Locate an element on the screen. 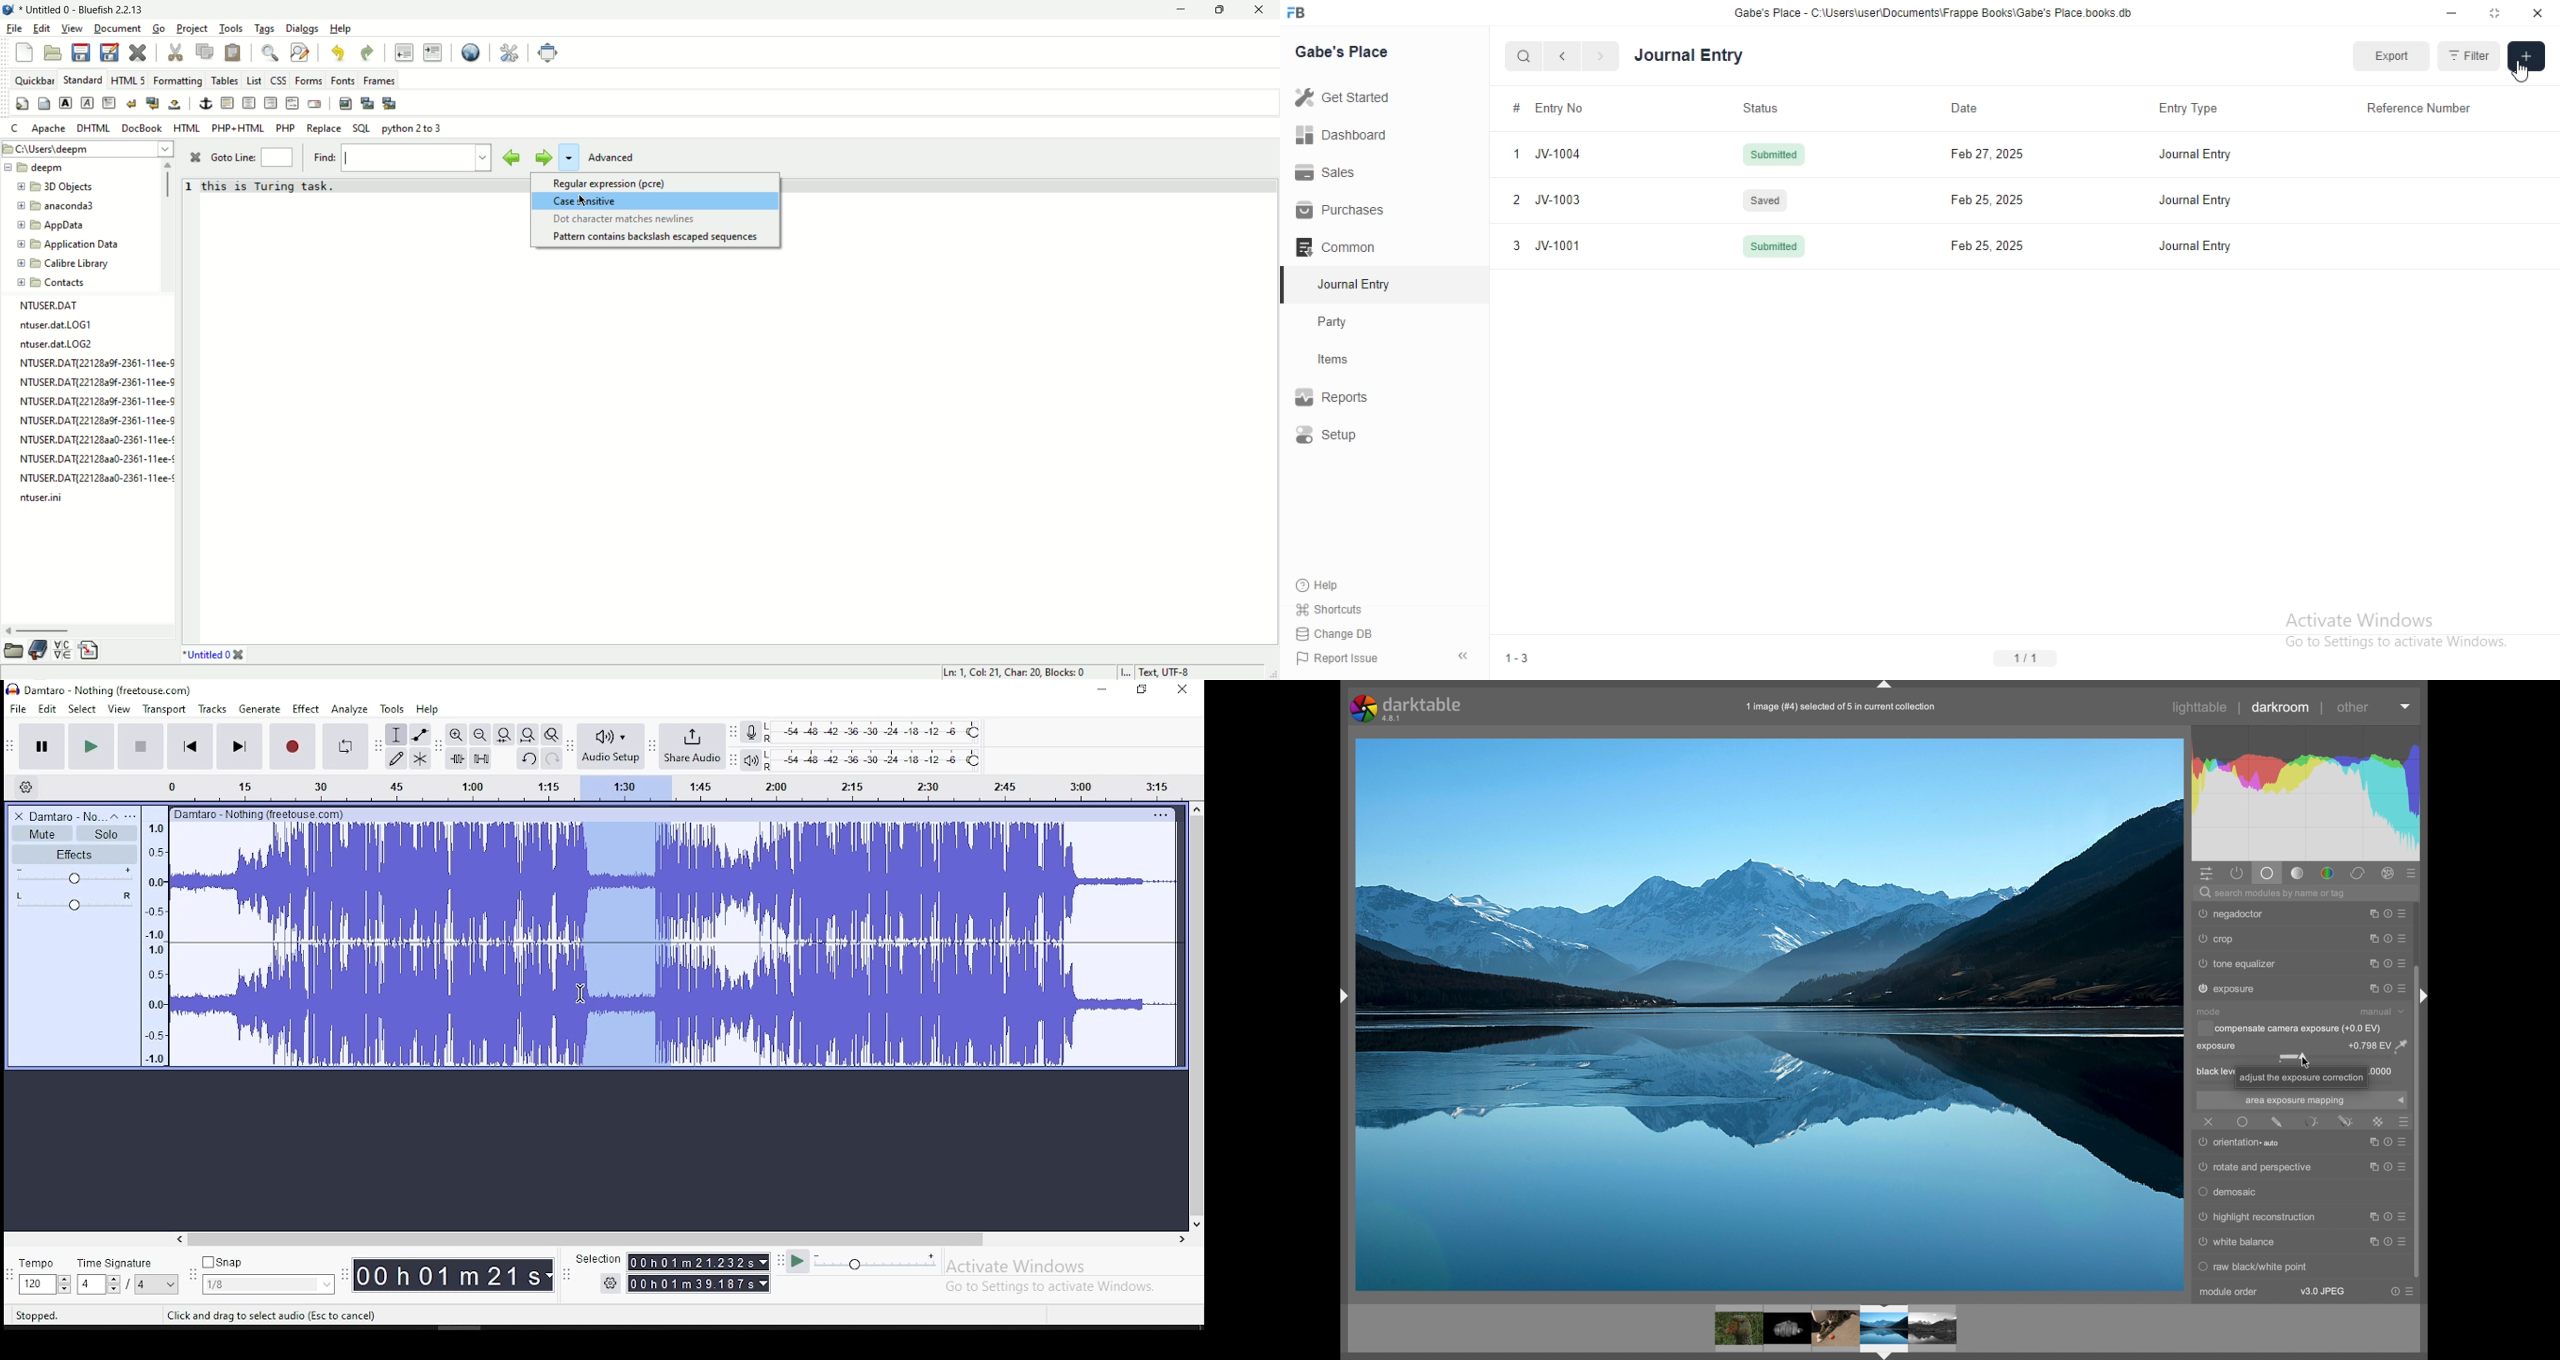 The height and width of the screenshot is (1372, 2576). selection tool is located at coordinates (398, 735).